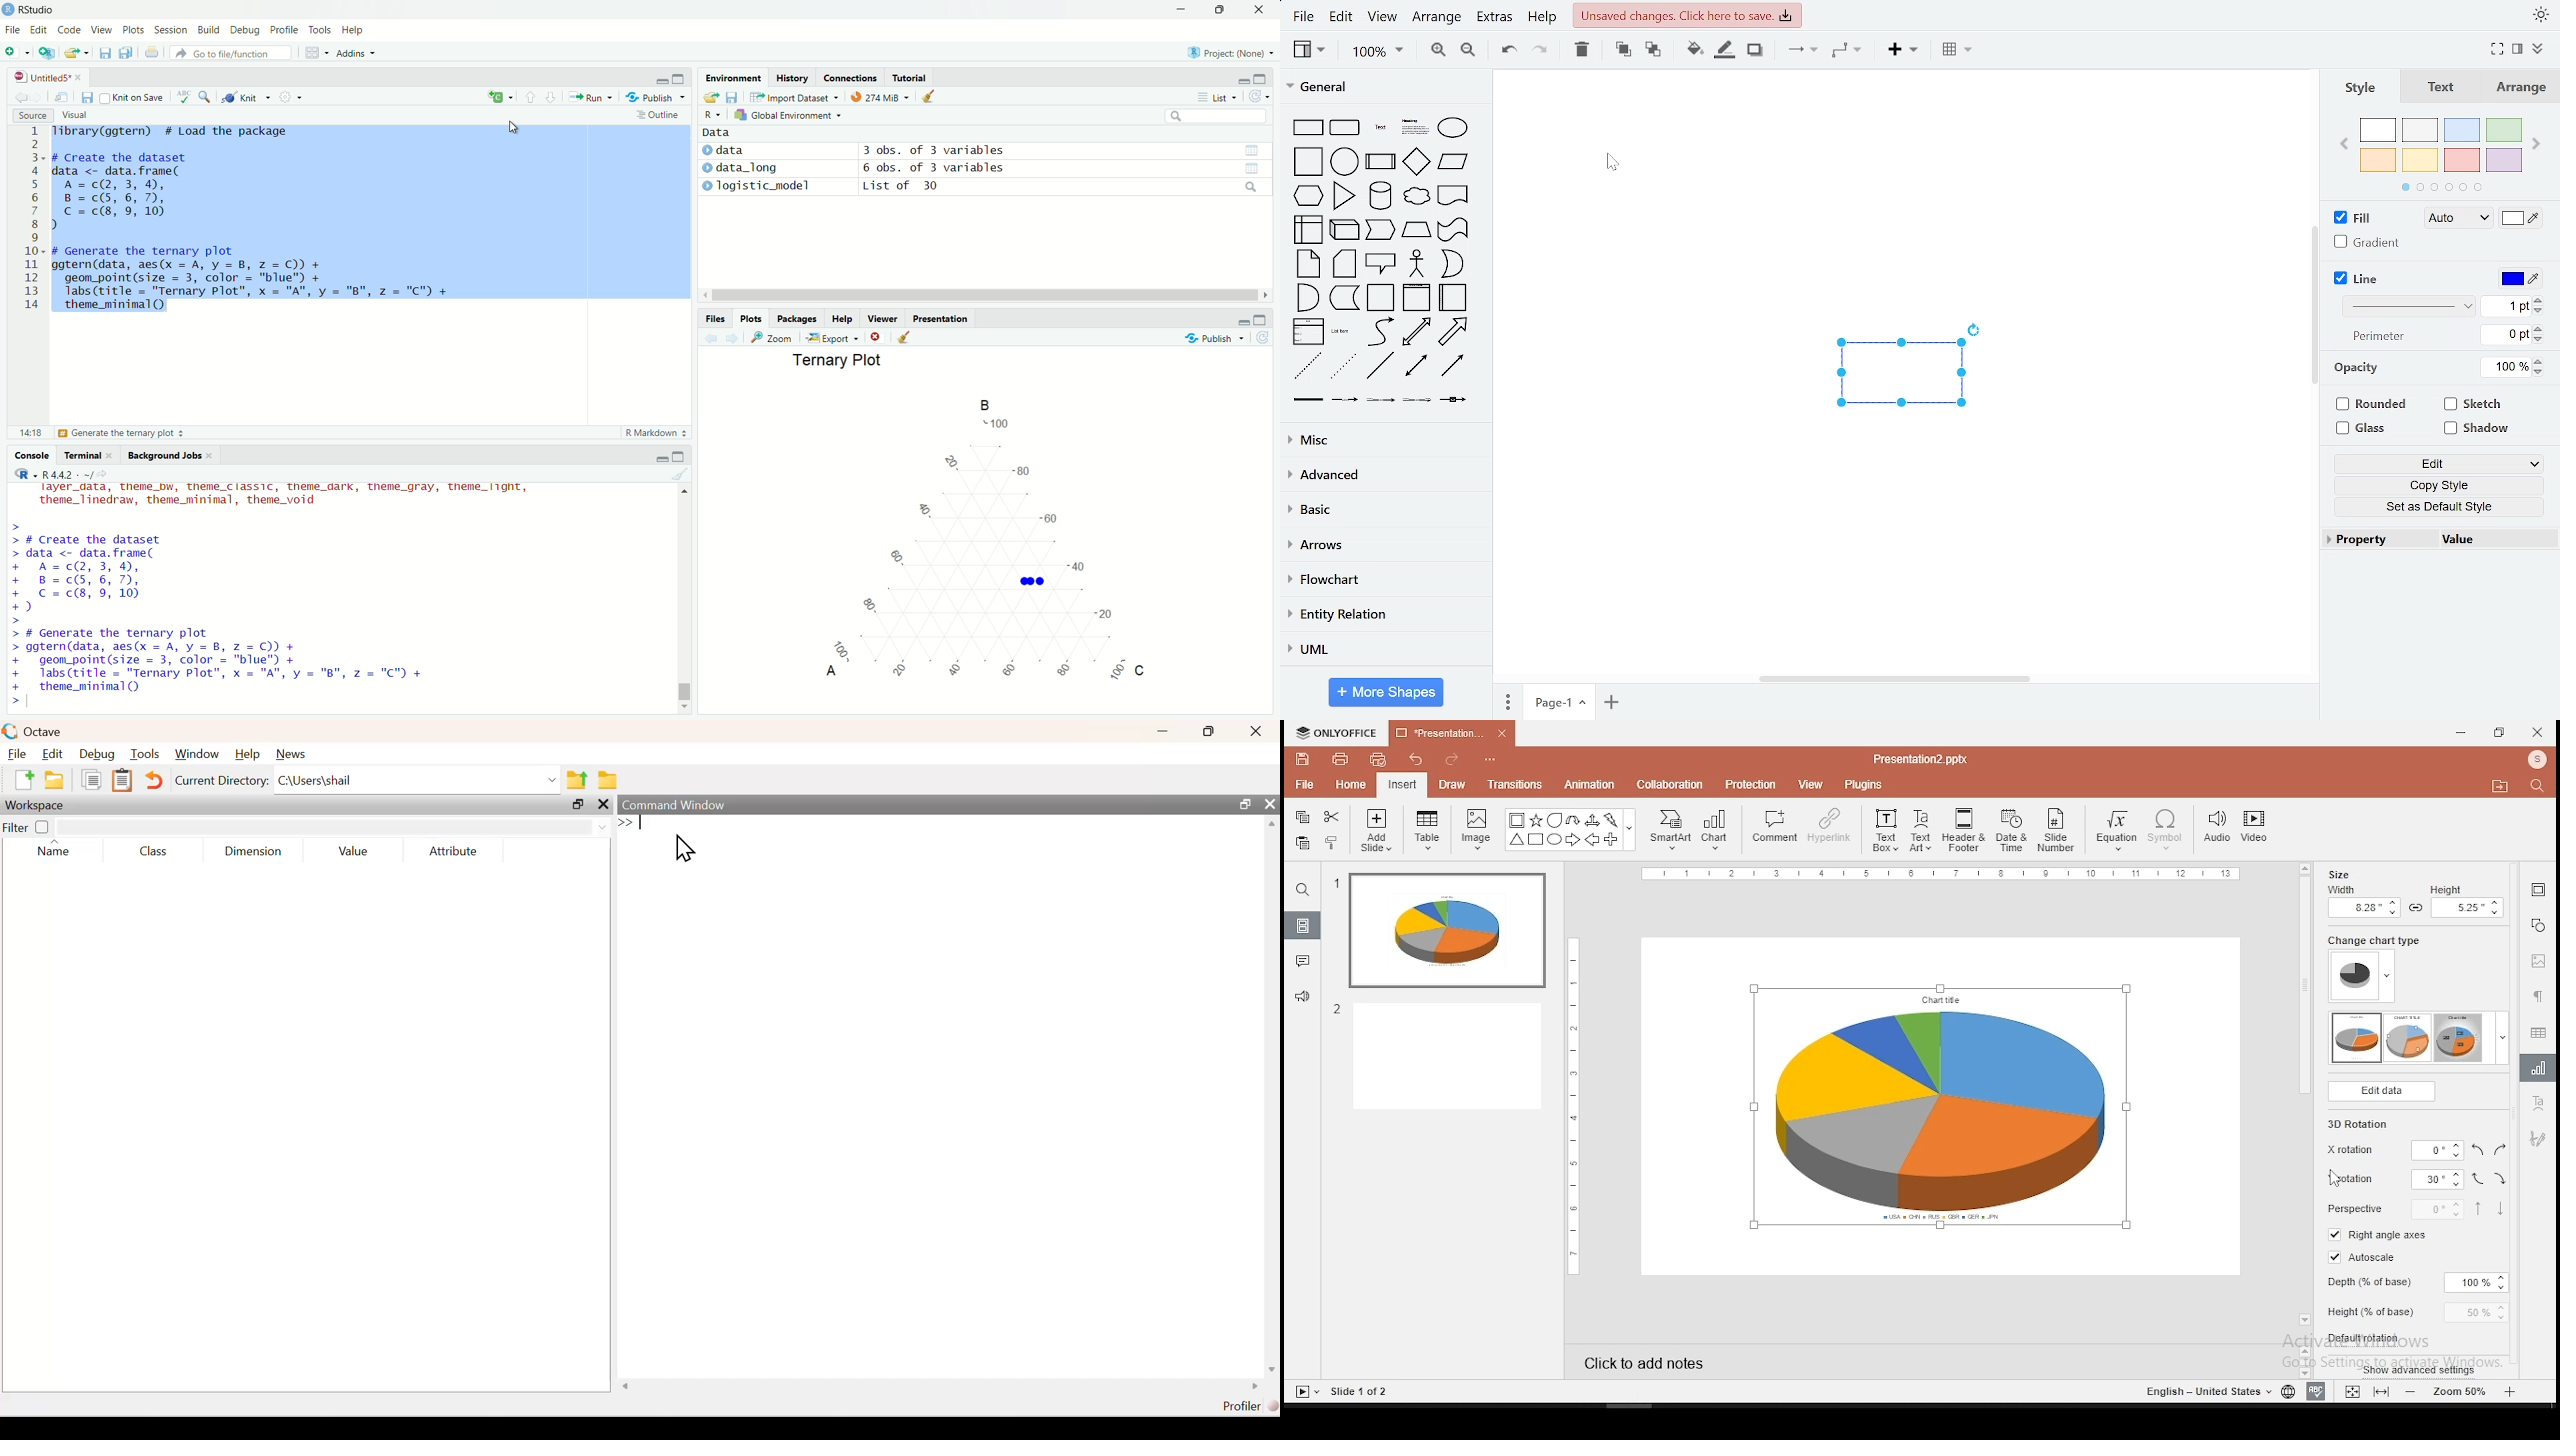 The width and height of the screenshot is (2576, 1456). I want to click on Environment, so click(728, 80).